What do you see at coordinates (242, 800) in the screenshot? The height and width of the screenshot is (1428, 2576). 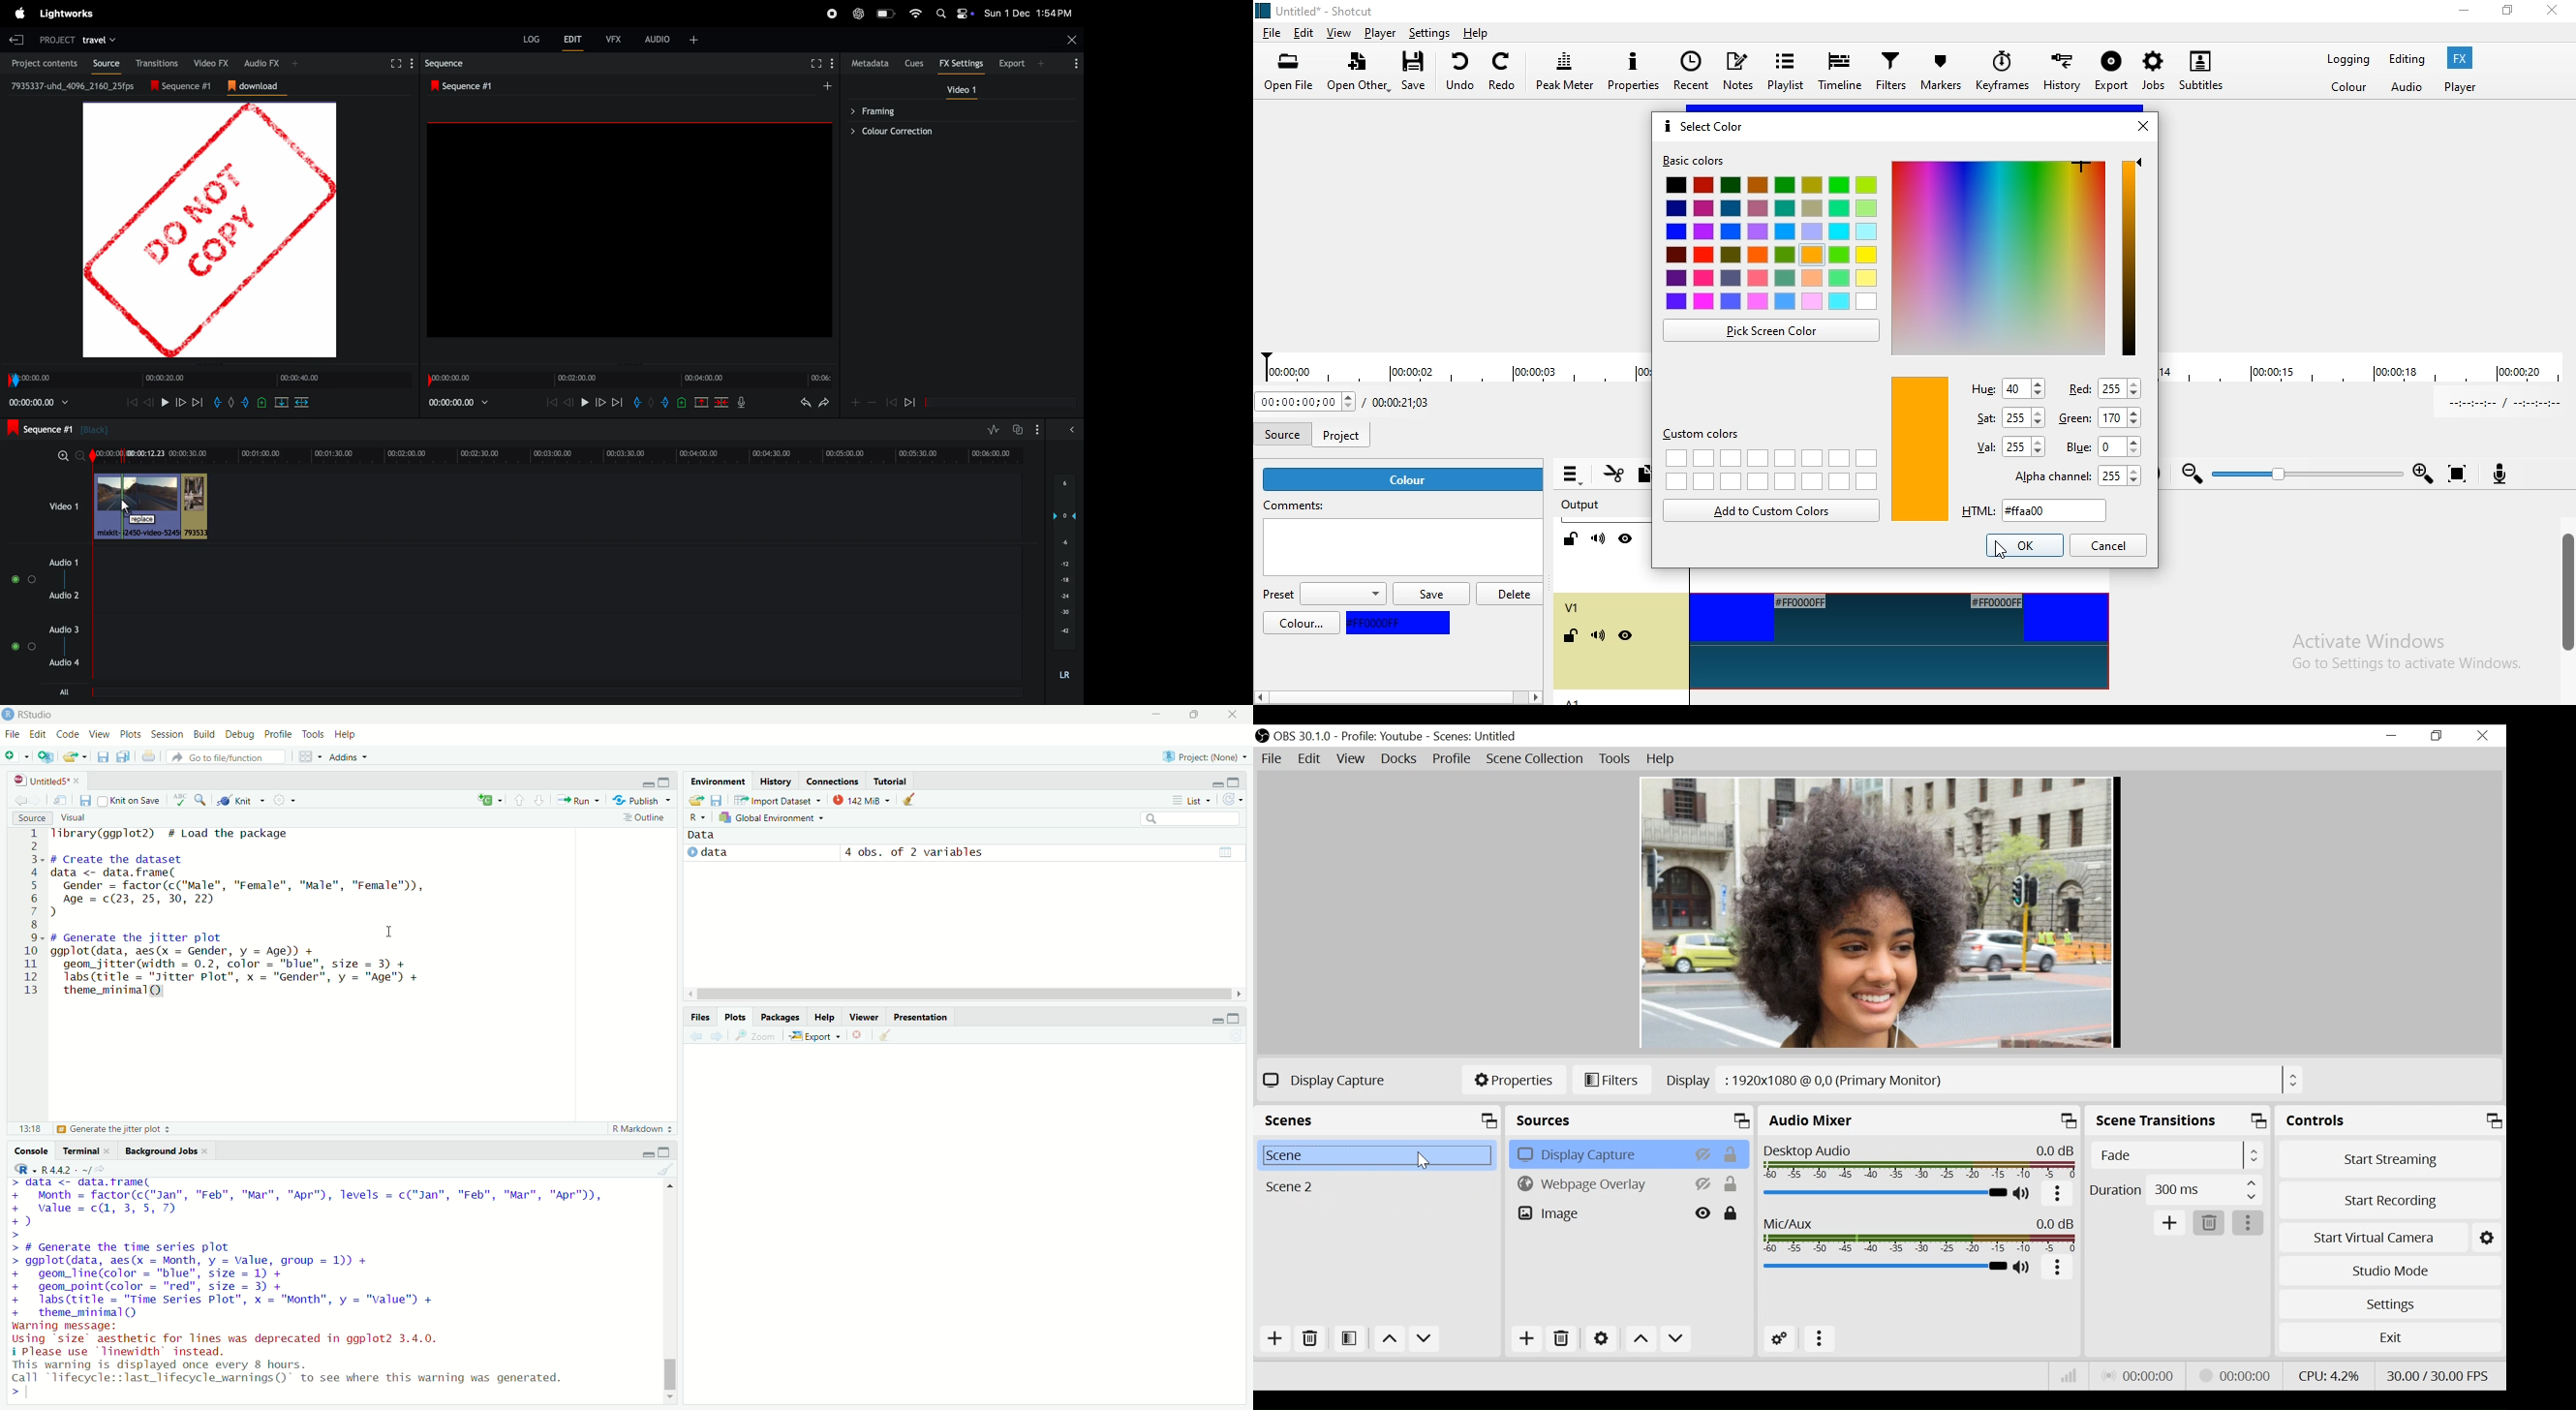 I see `knit` at bounding box center [242, 800].